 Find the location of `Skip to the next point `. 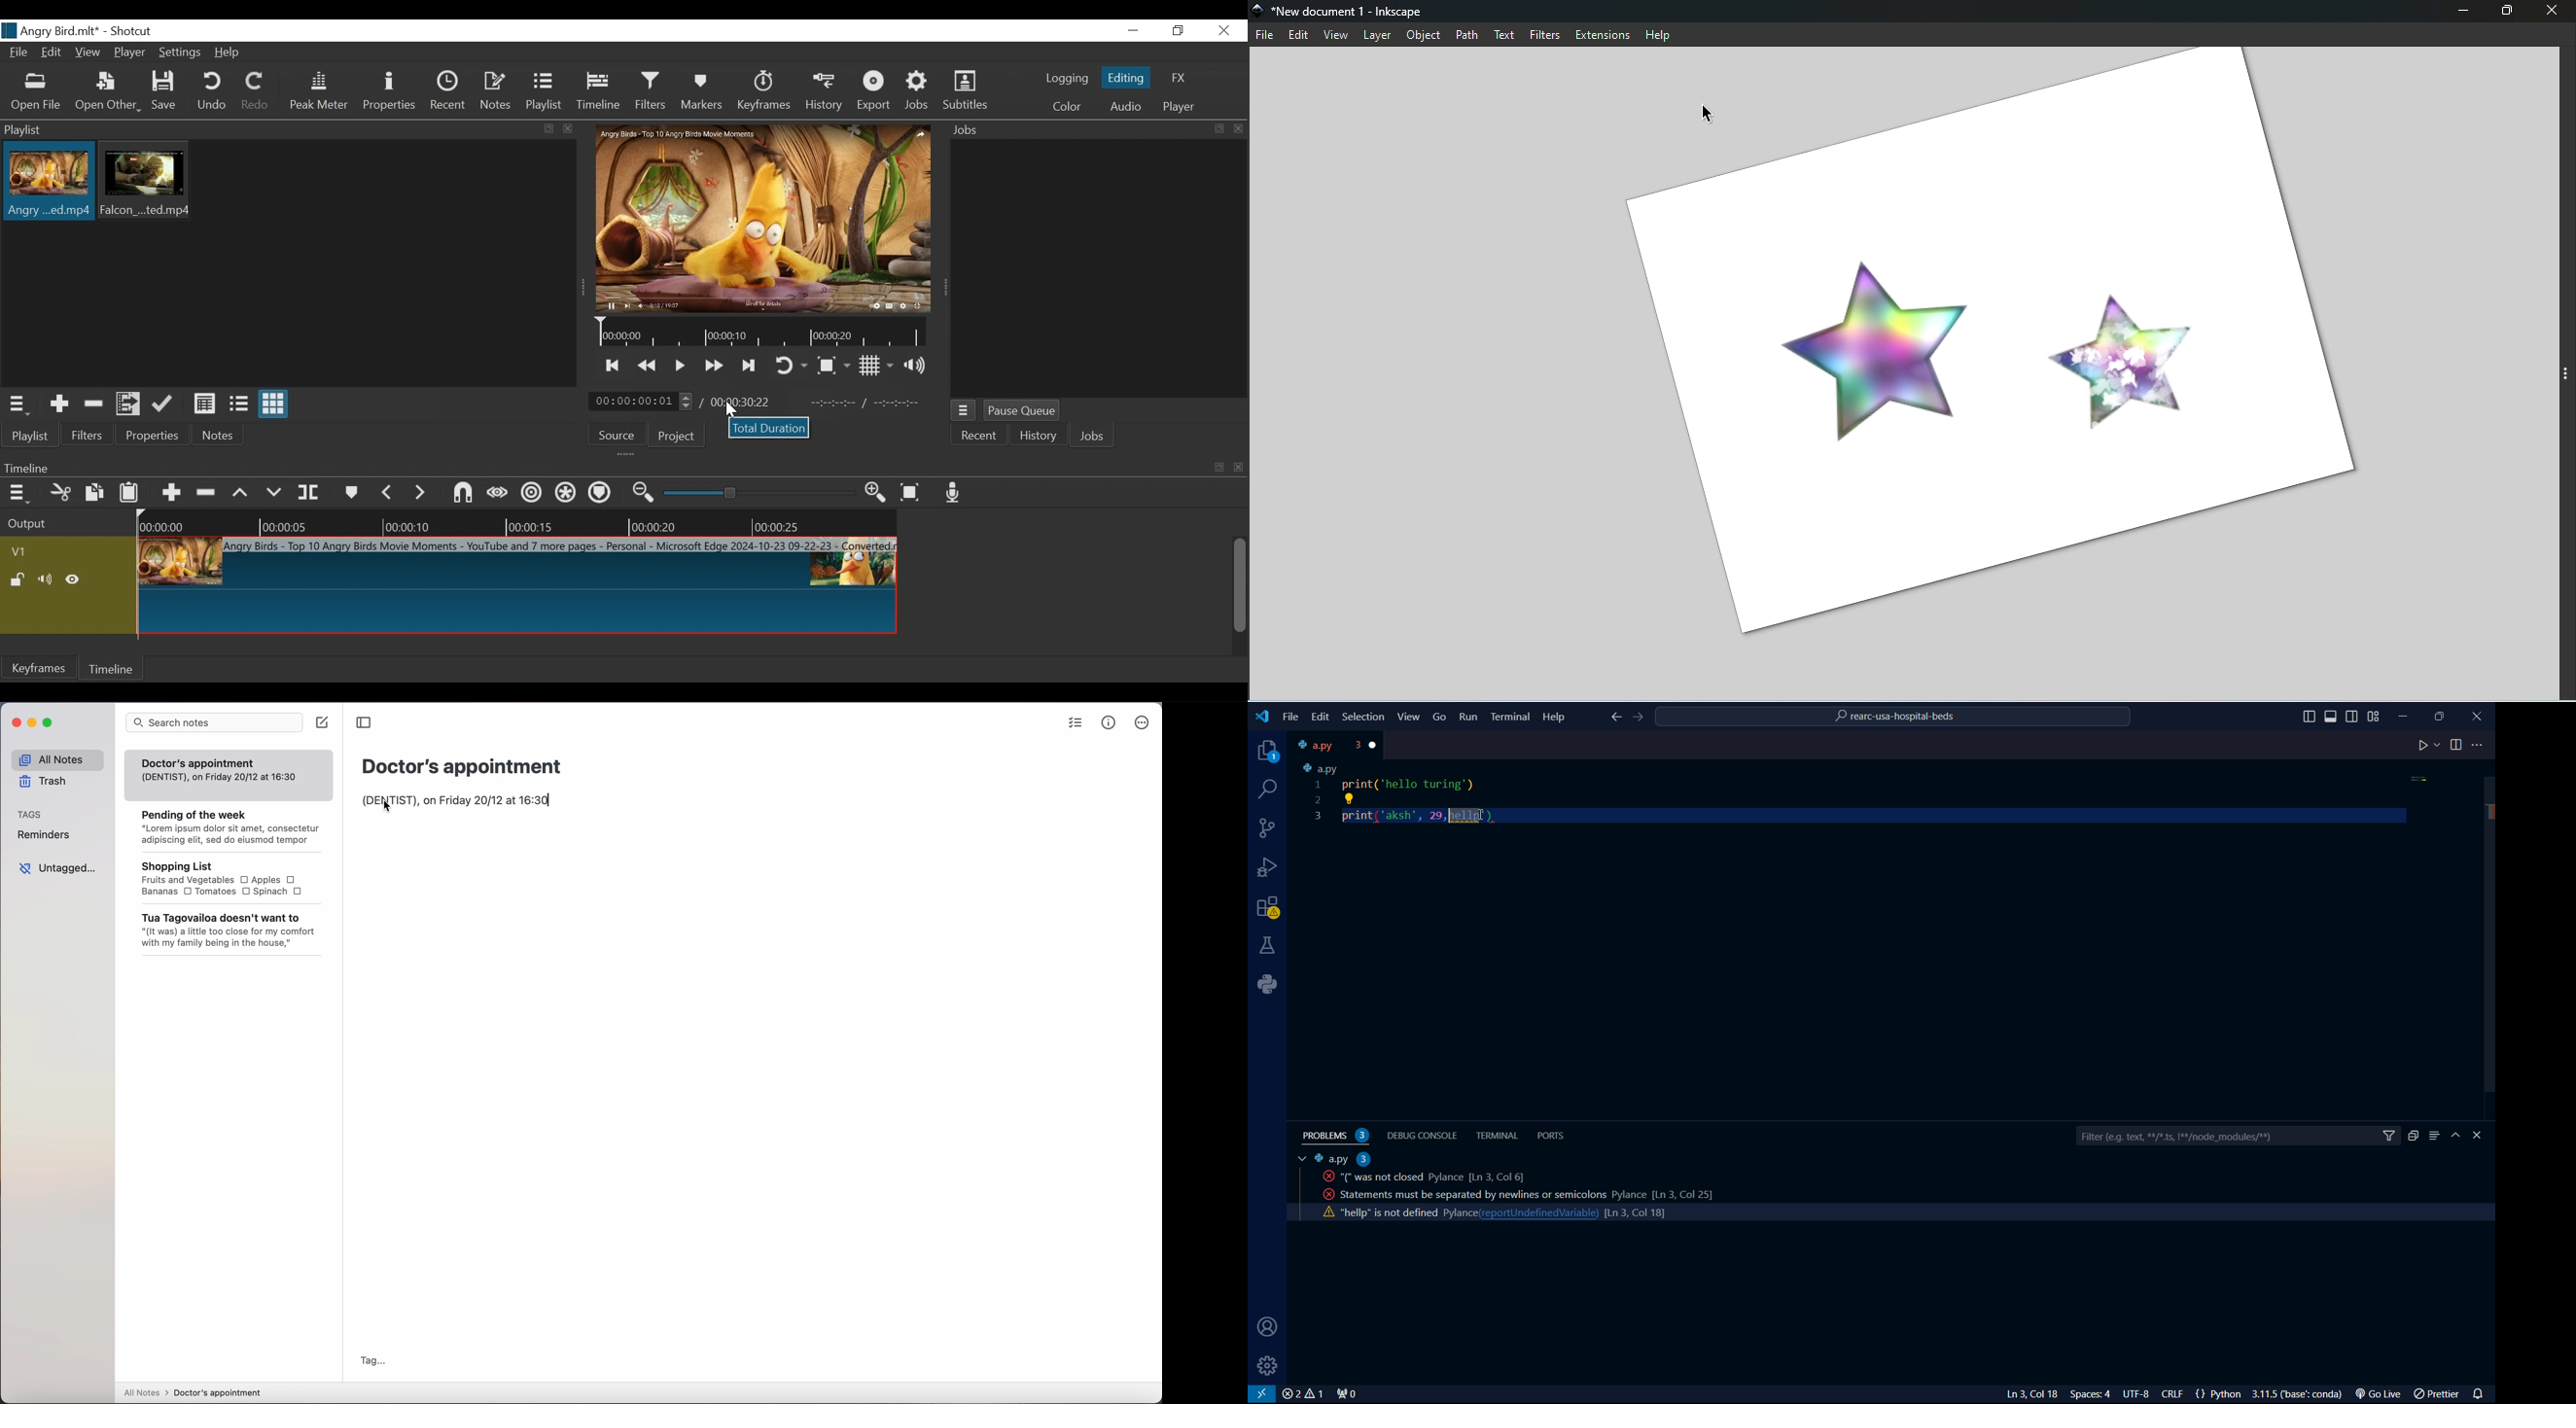

Skip to the next point  is located at coordinates (751, 367).